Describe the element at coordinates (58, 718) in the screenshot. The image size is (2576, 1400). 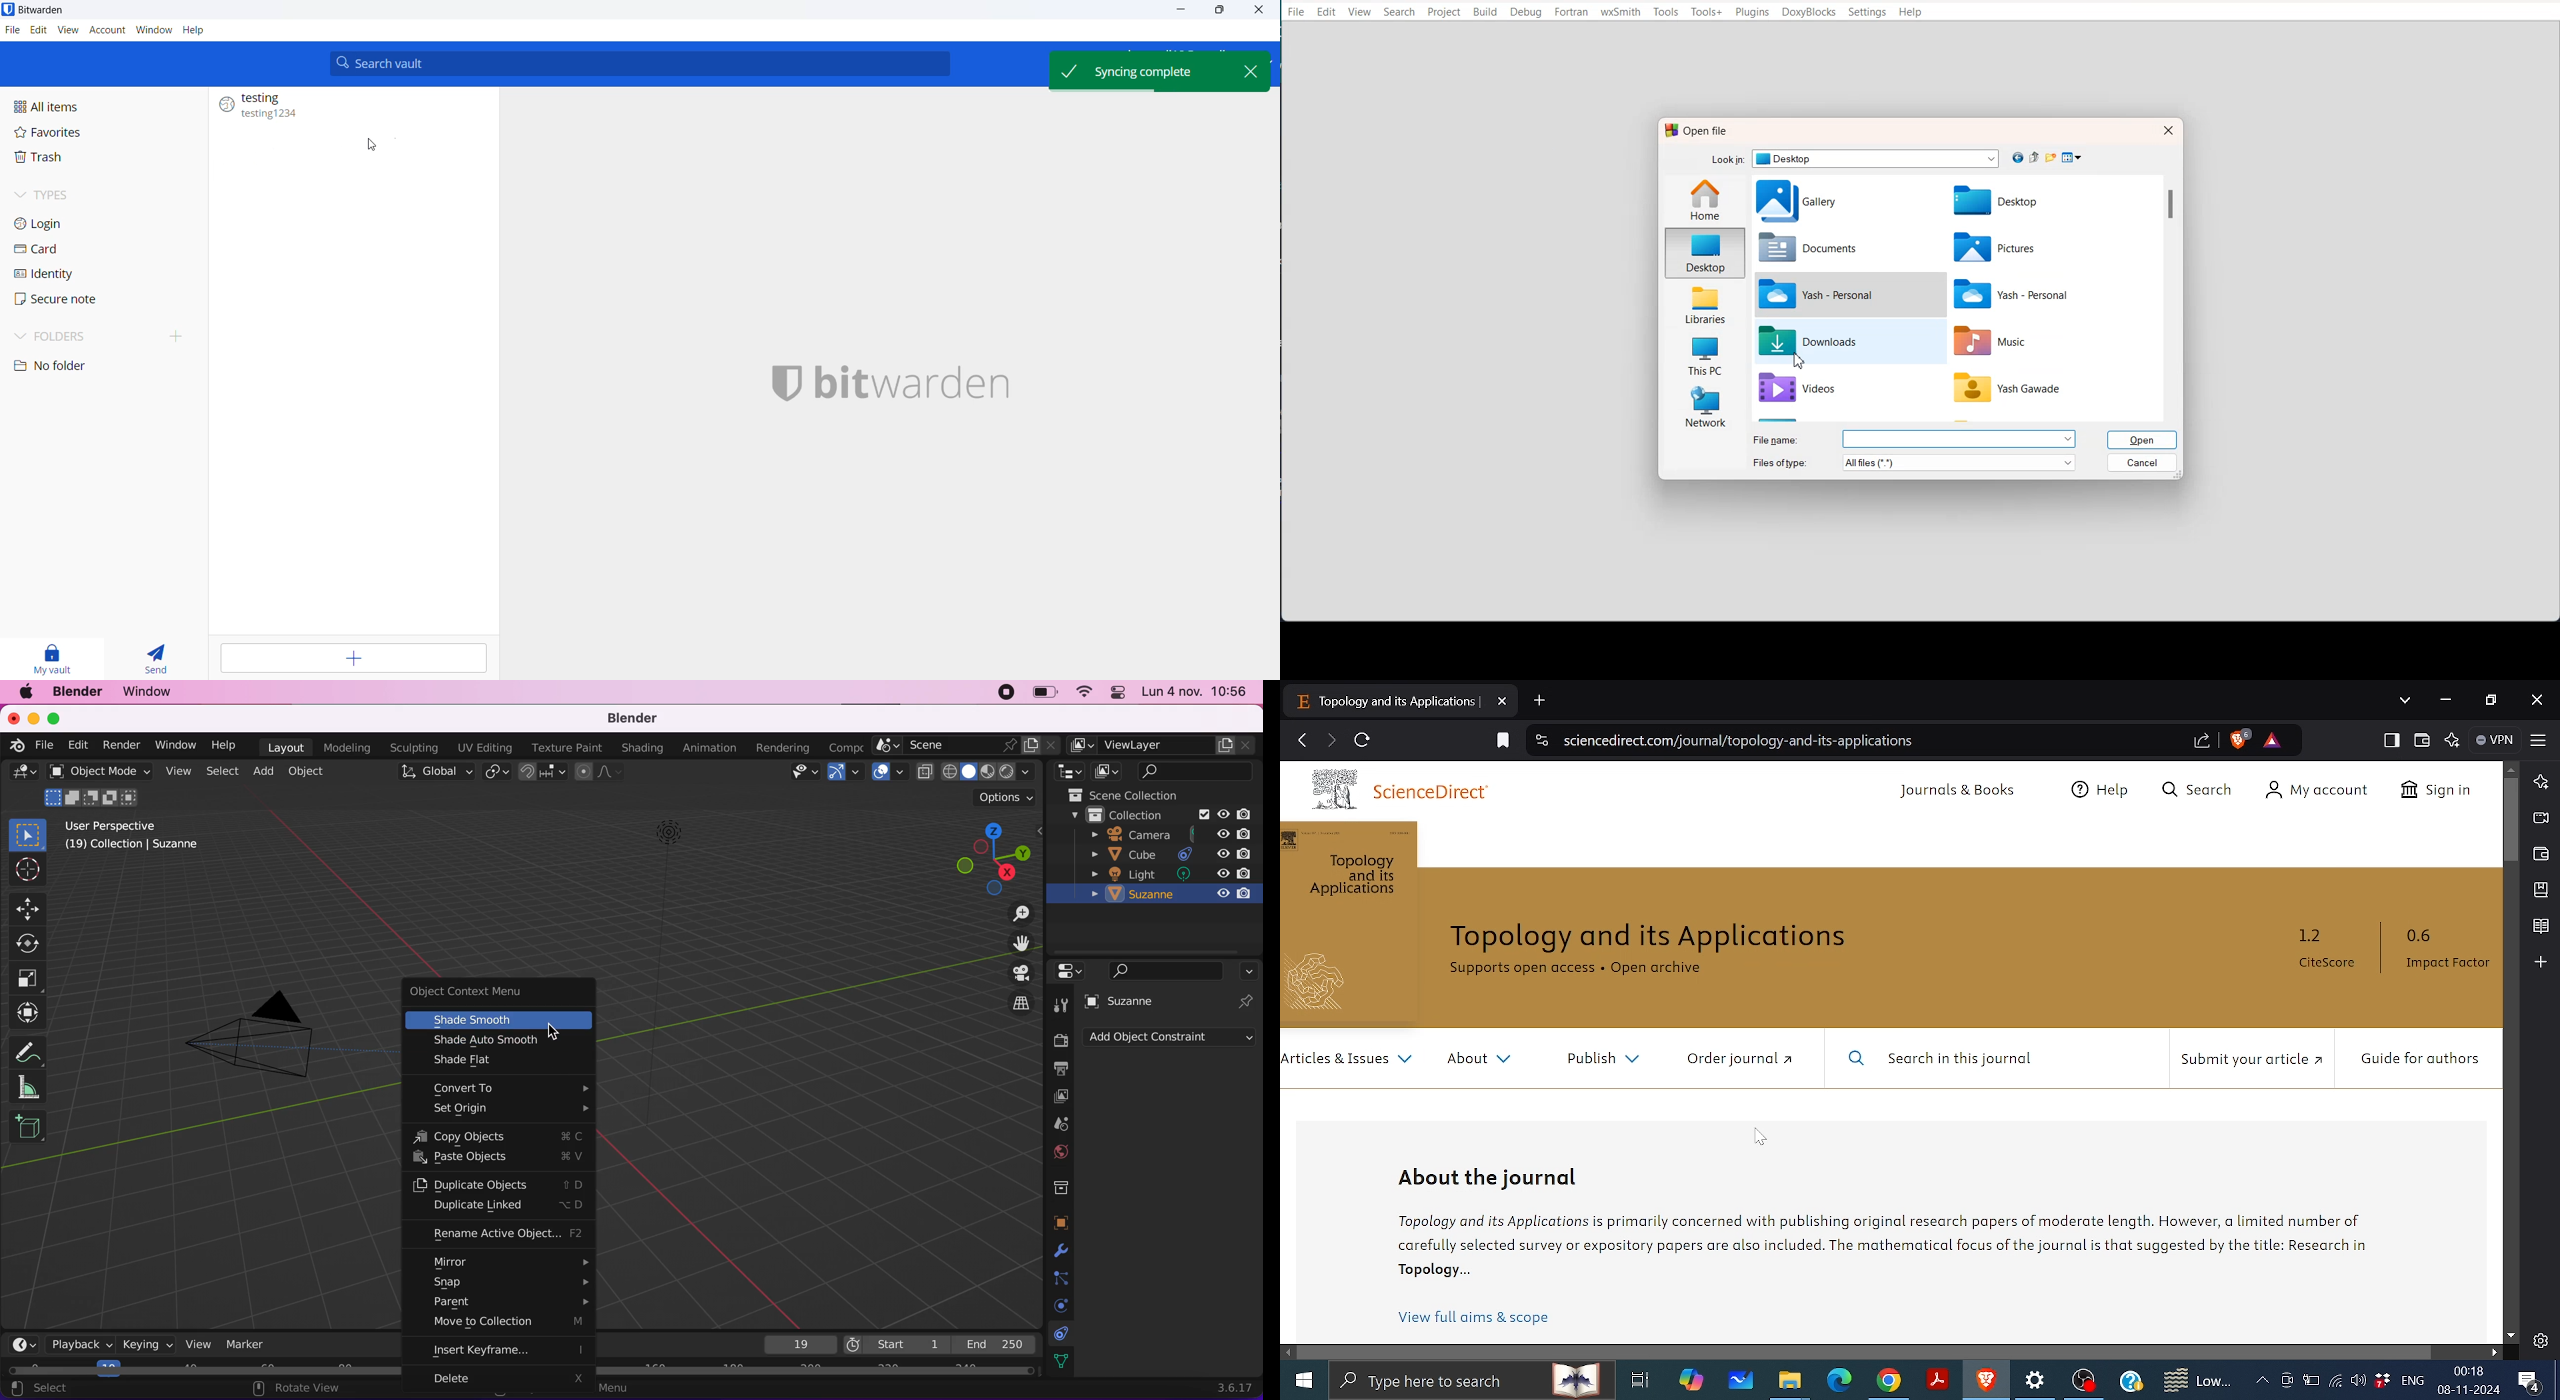
I see `maximize` at that location.